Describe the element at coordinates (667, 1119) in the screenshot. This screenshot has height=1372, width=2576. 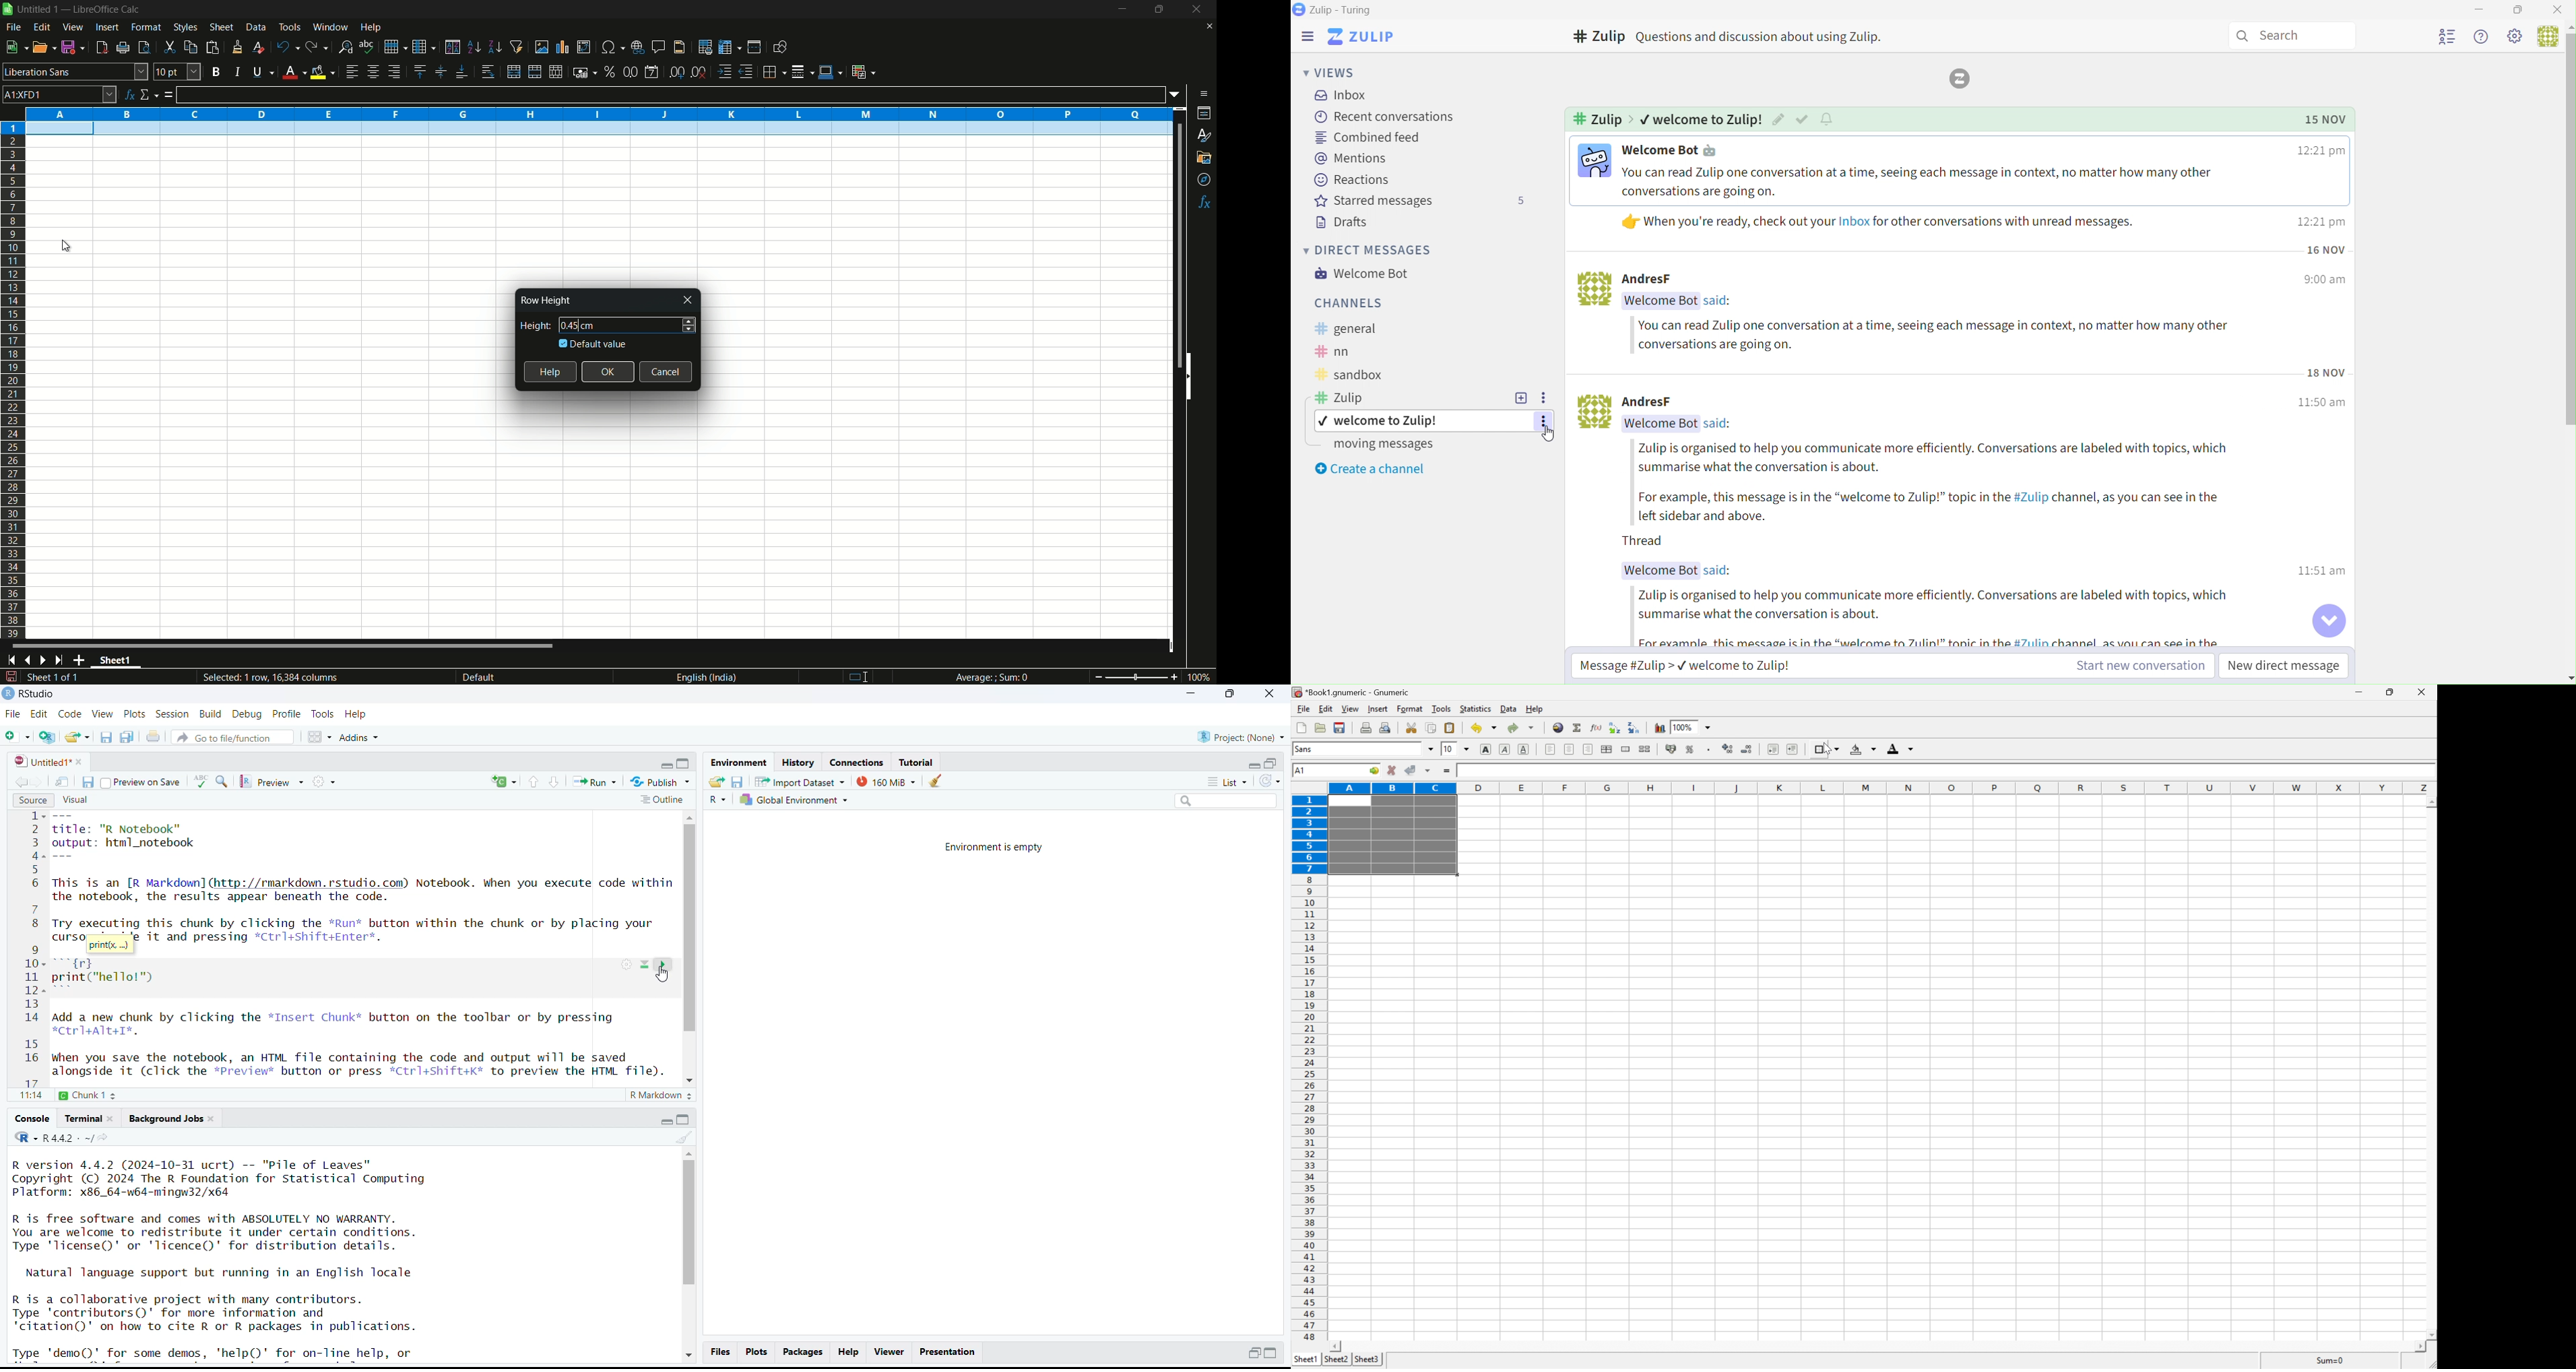
I see `expand` at that location.